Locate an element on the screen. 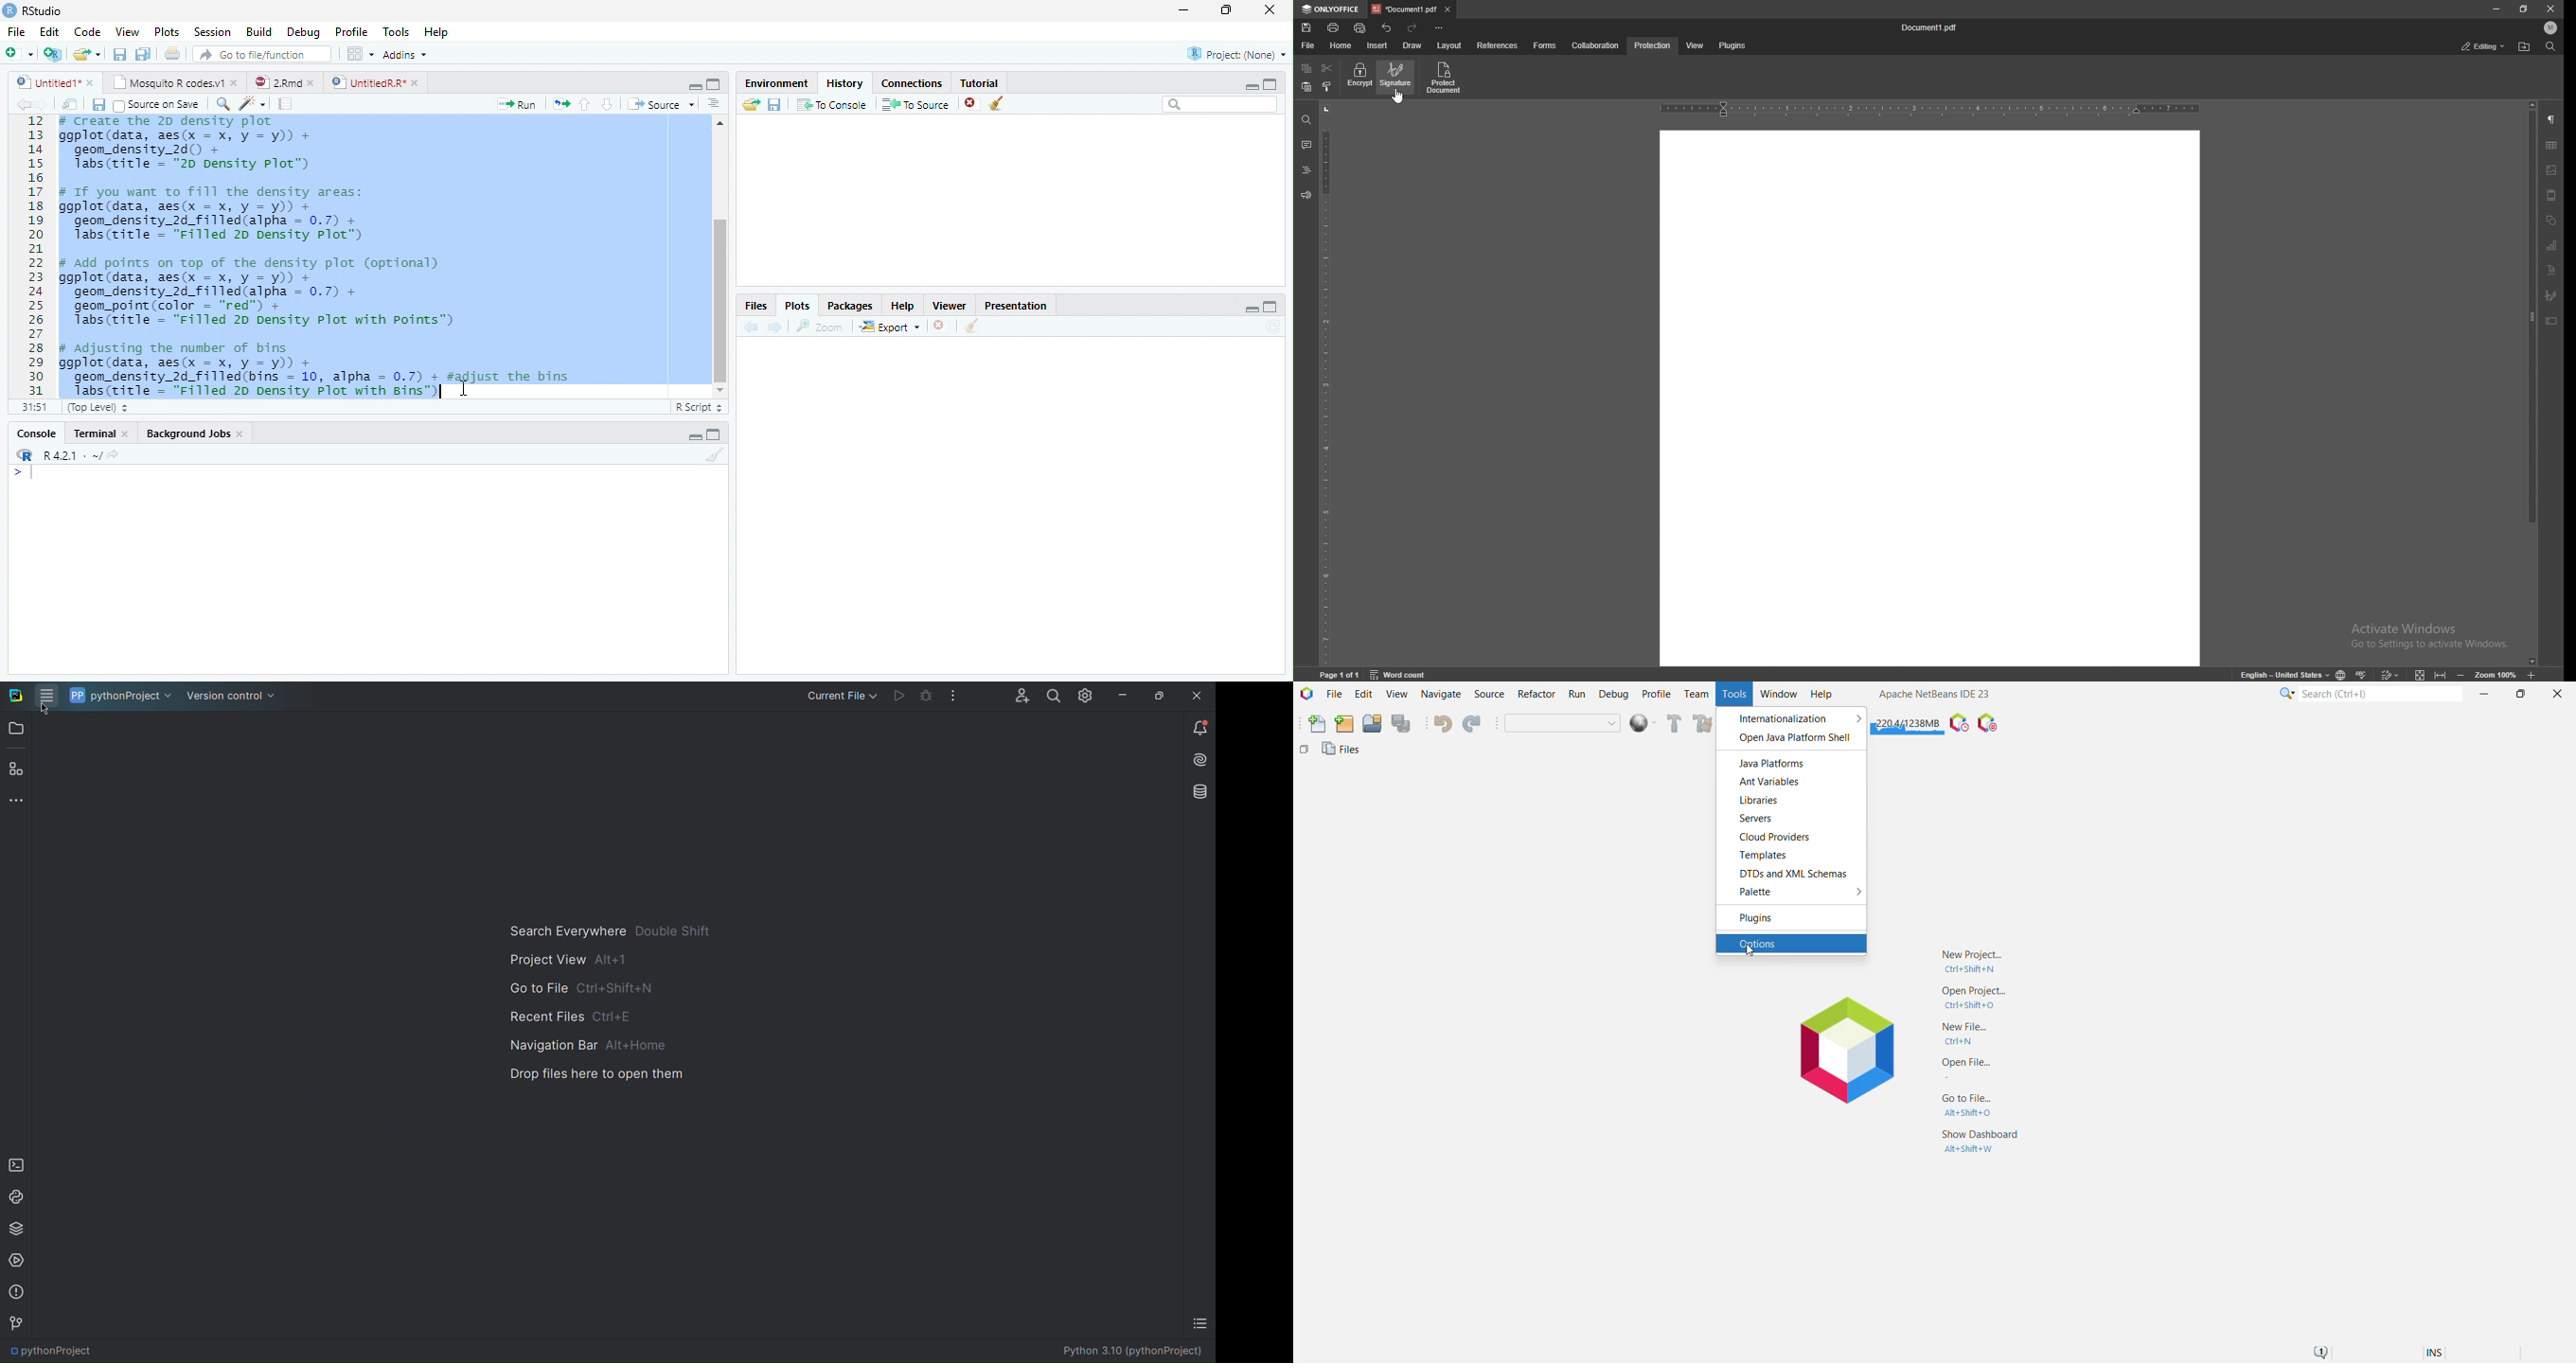 This screenshot has height=1372, width=2576. back is located at coordinates (748, 327).